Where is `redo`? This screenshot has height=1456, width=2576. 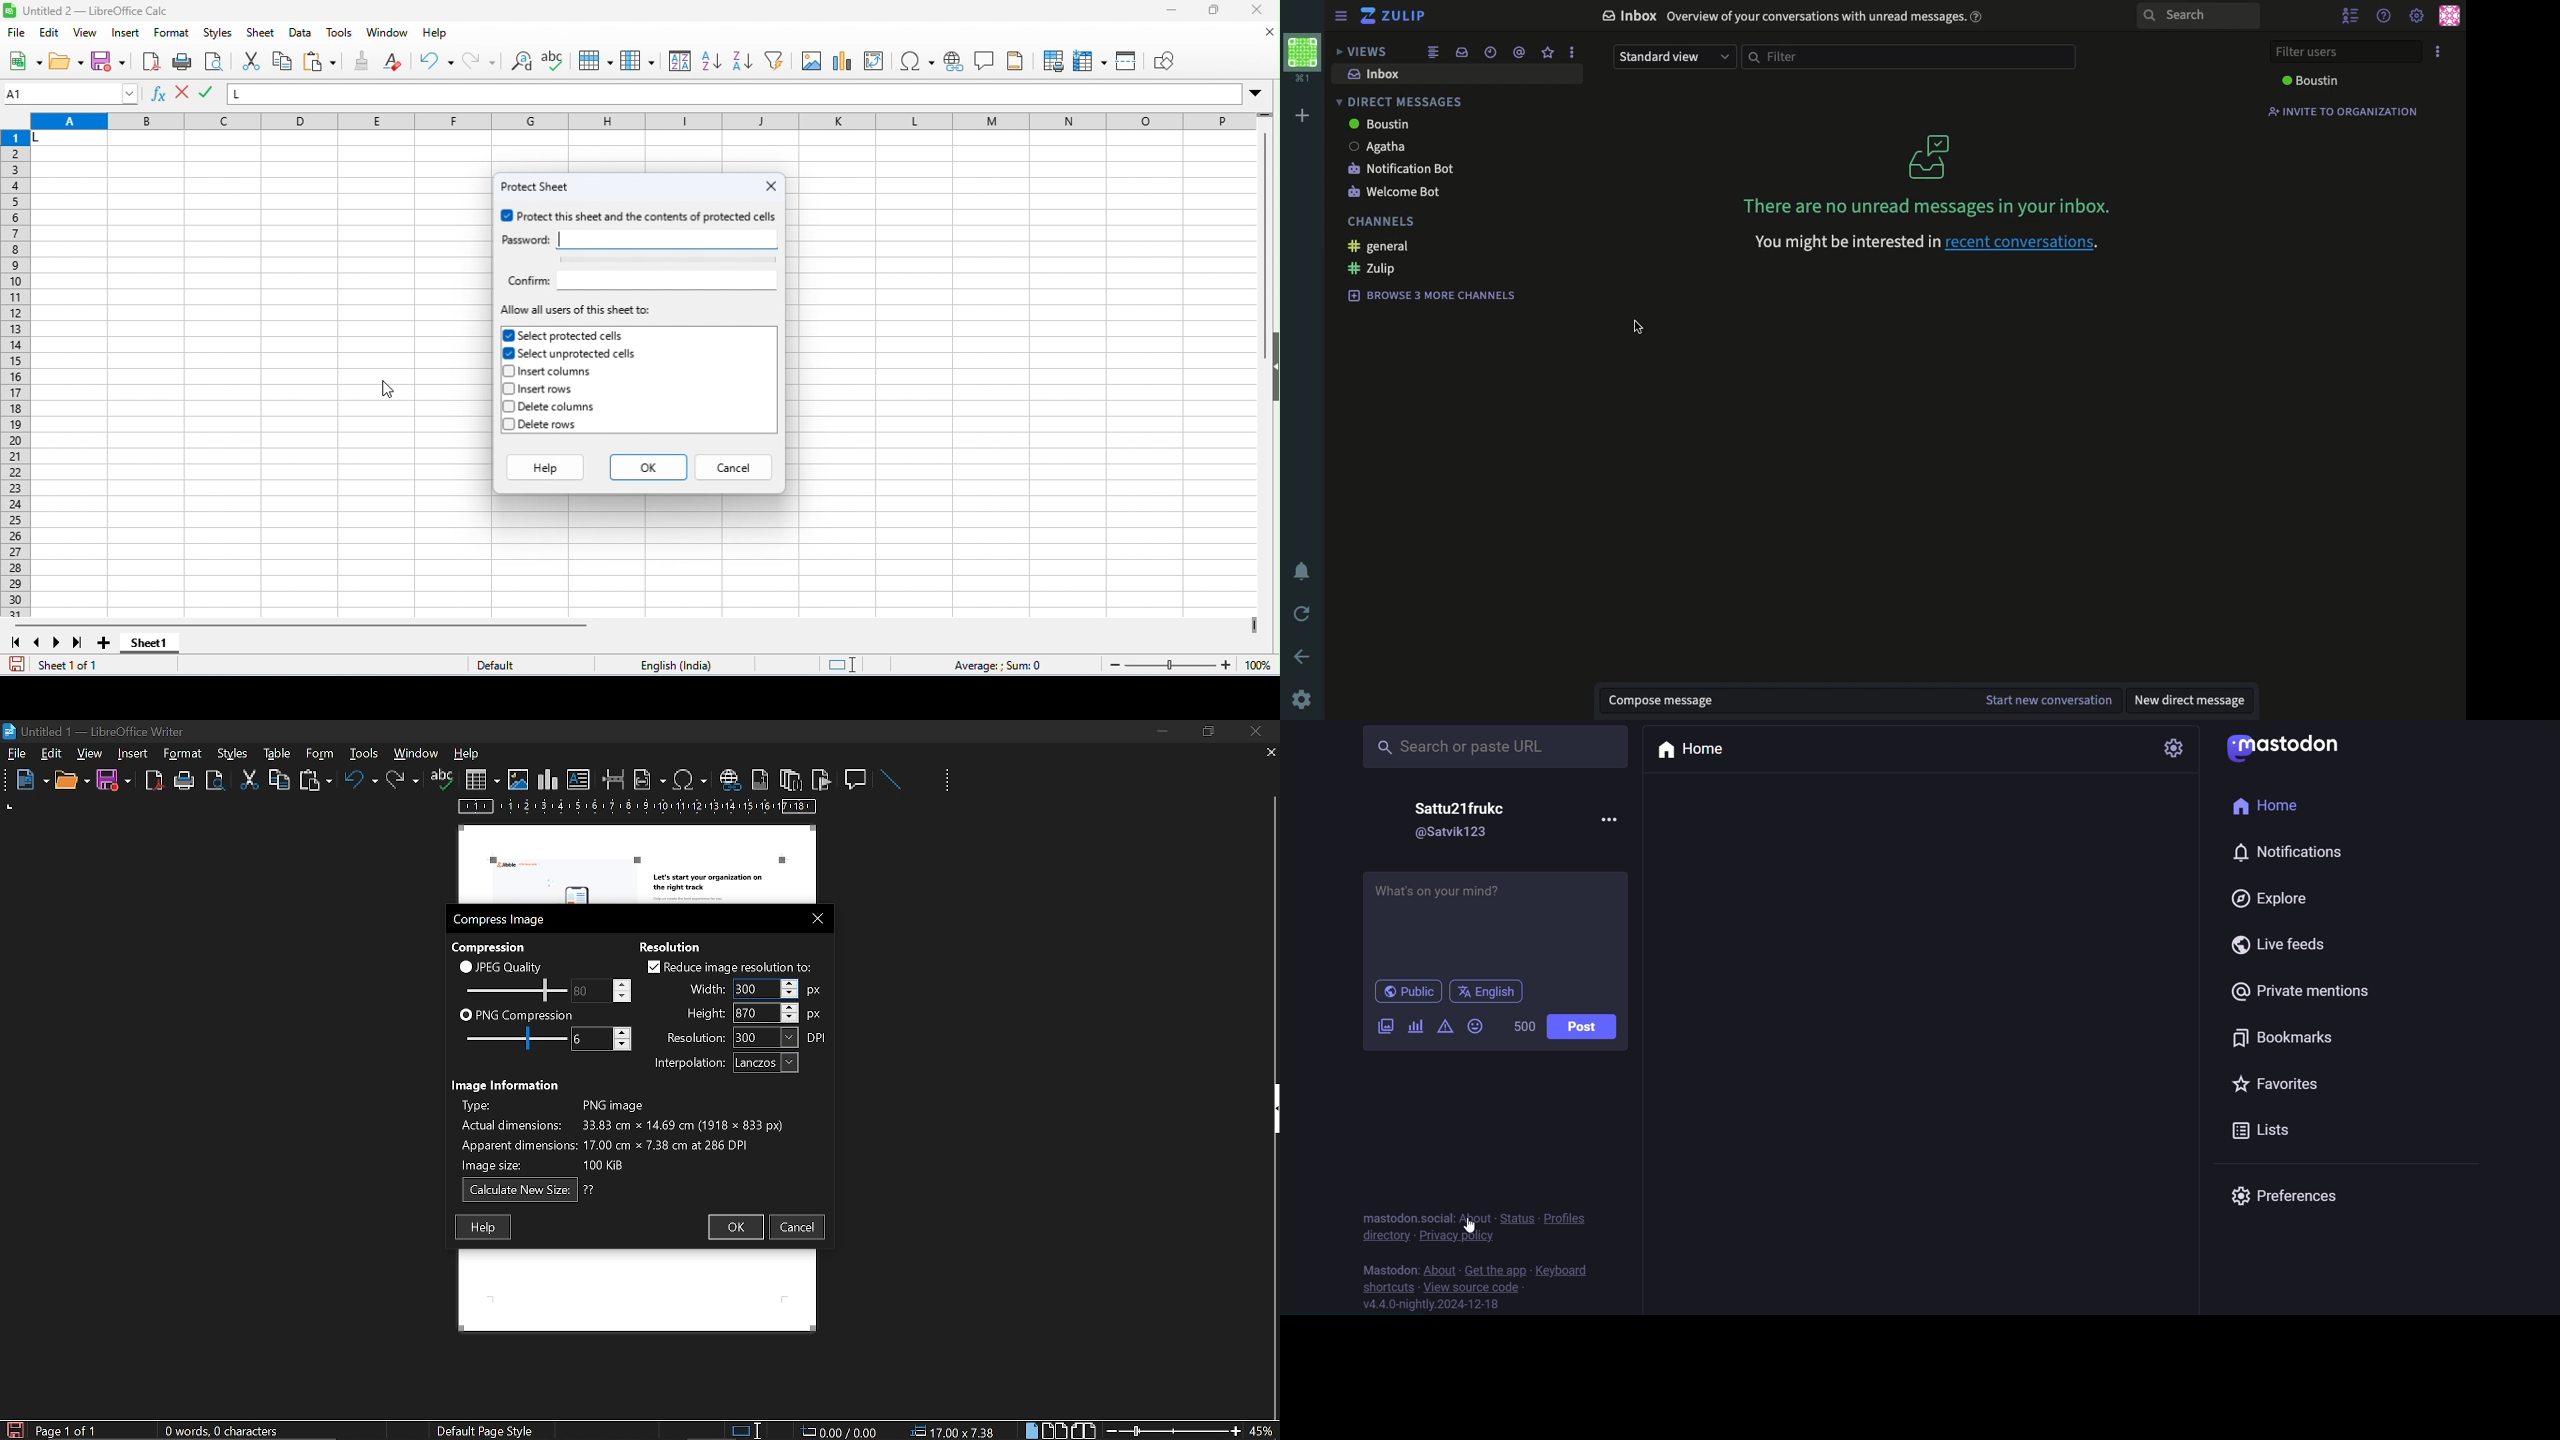 redo is located at coordinates (403, 780).